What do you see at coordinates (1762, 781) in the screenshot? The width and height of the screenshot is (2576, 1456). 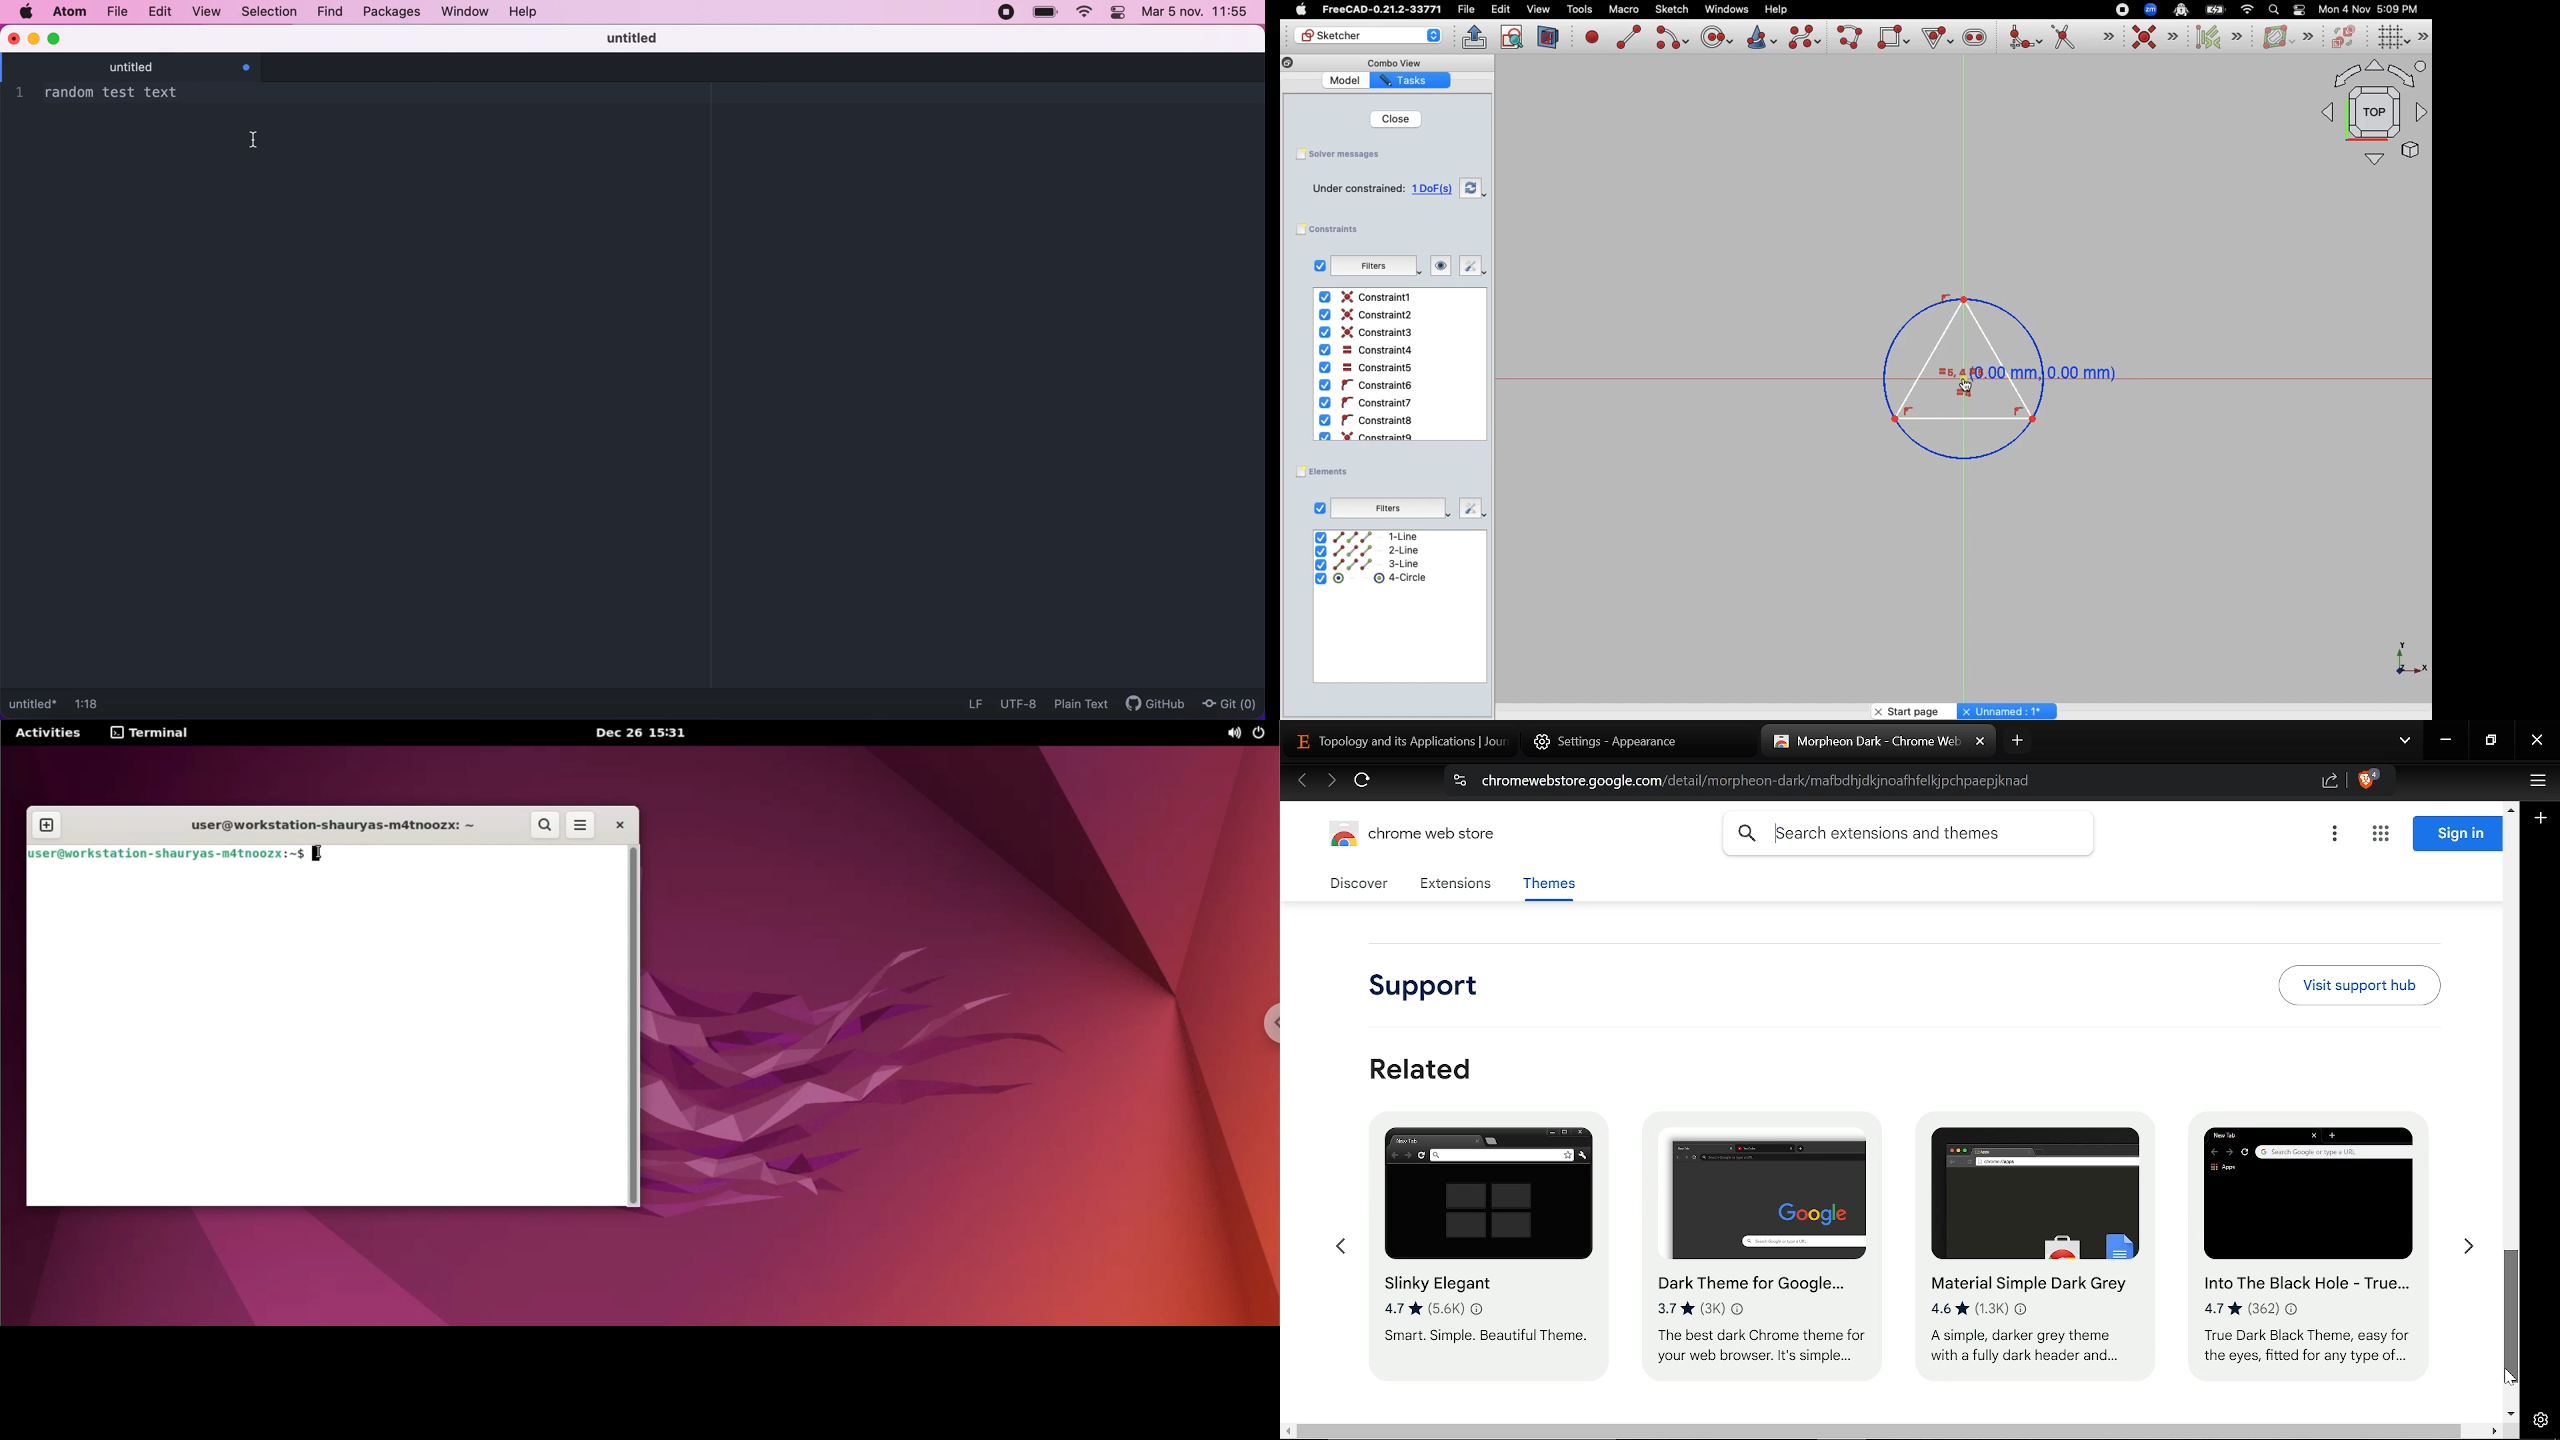 I see `Current web address` at bounding box center [1762, 781].